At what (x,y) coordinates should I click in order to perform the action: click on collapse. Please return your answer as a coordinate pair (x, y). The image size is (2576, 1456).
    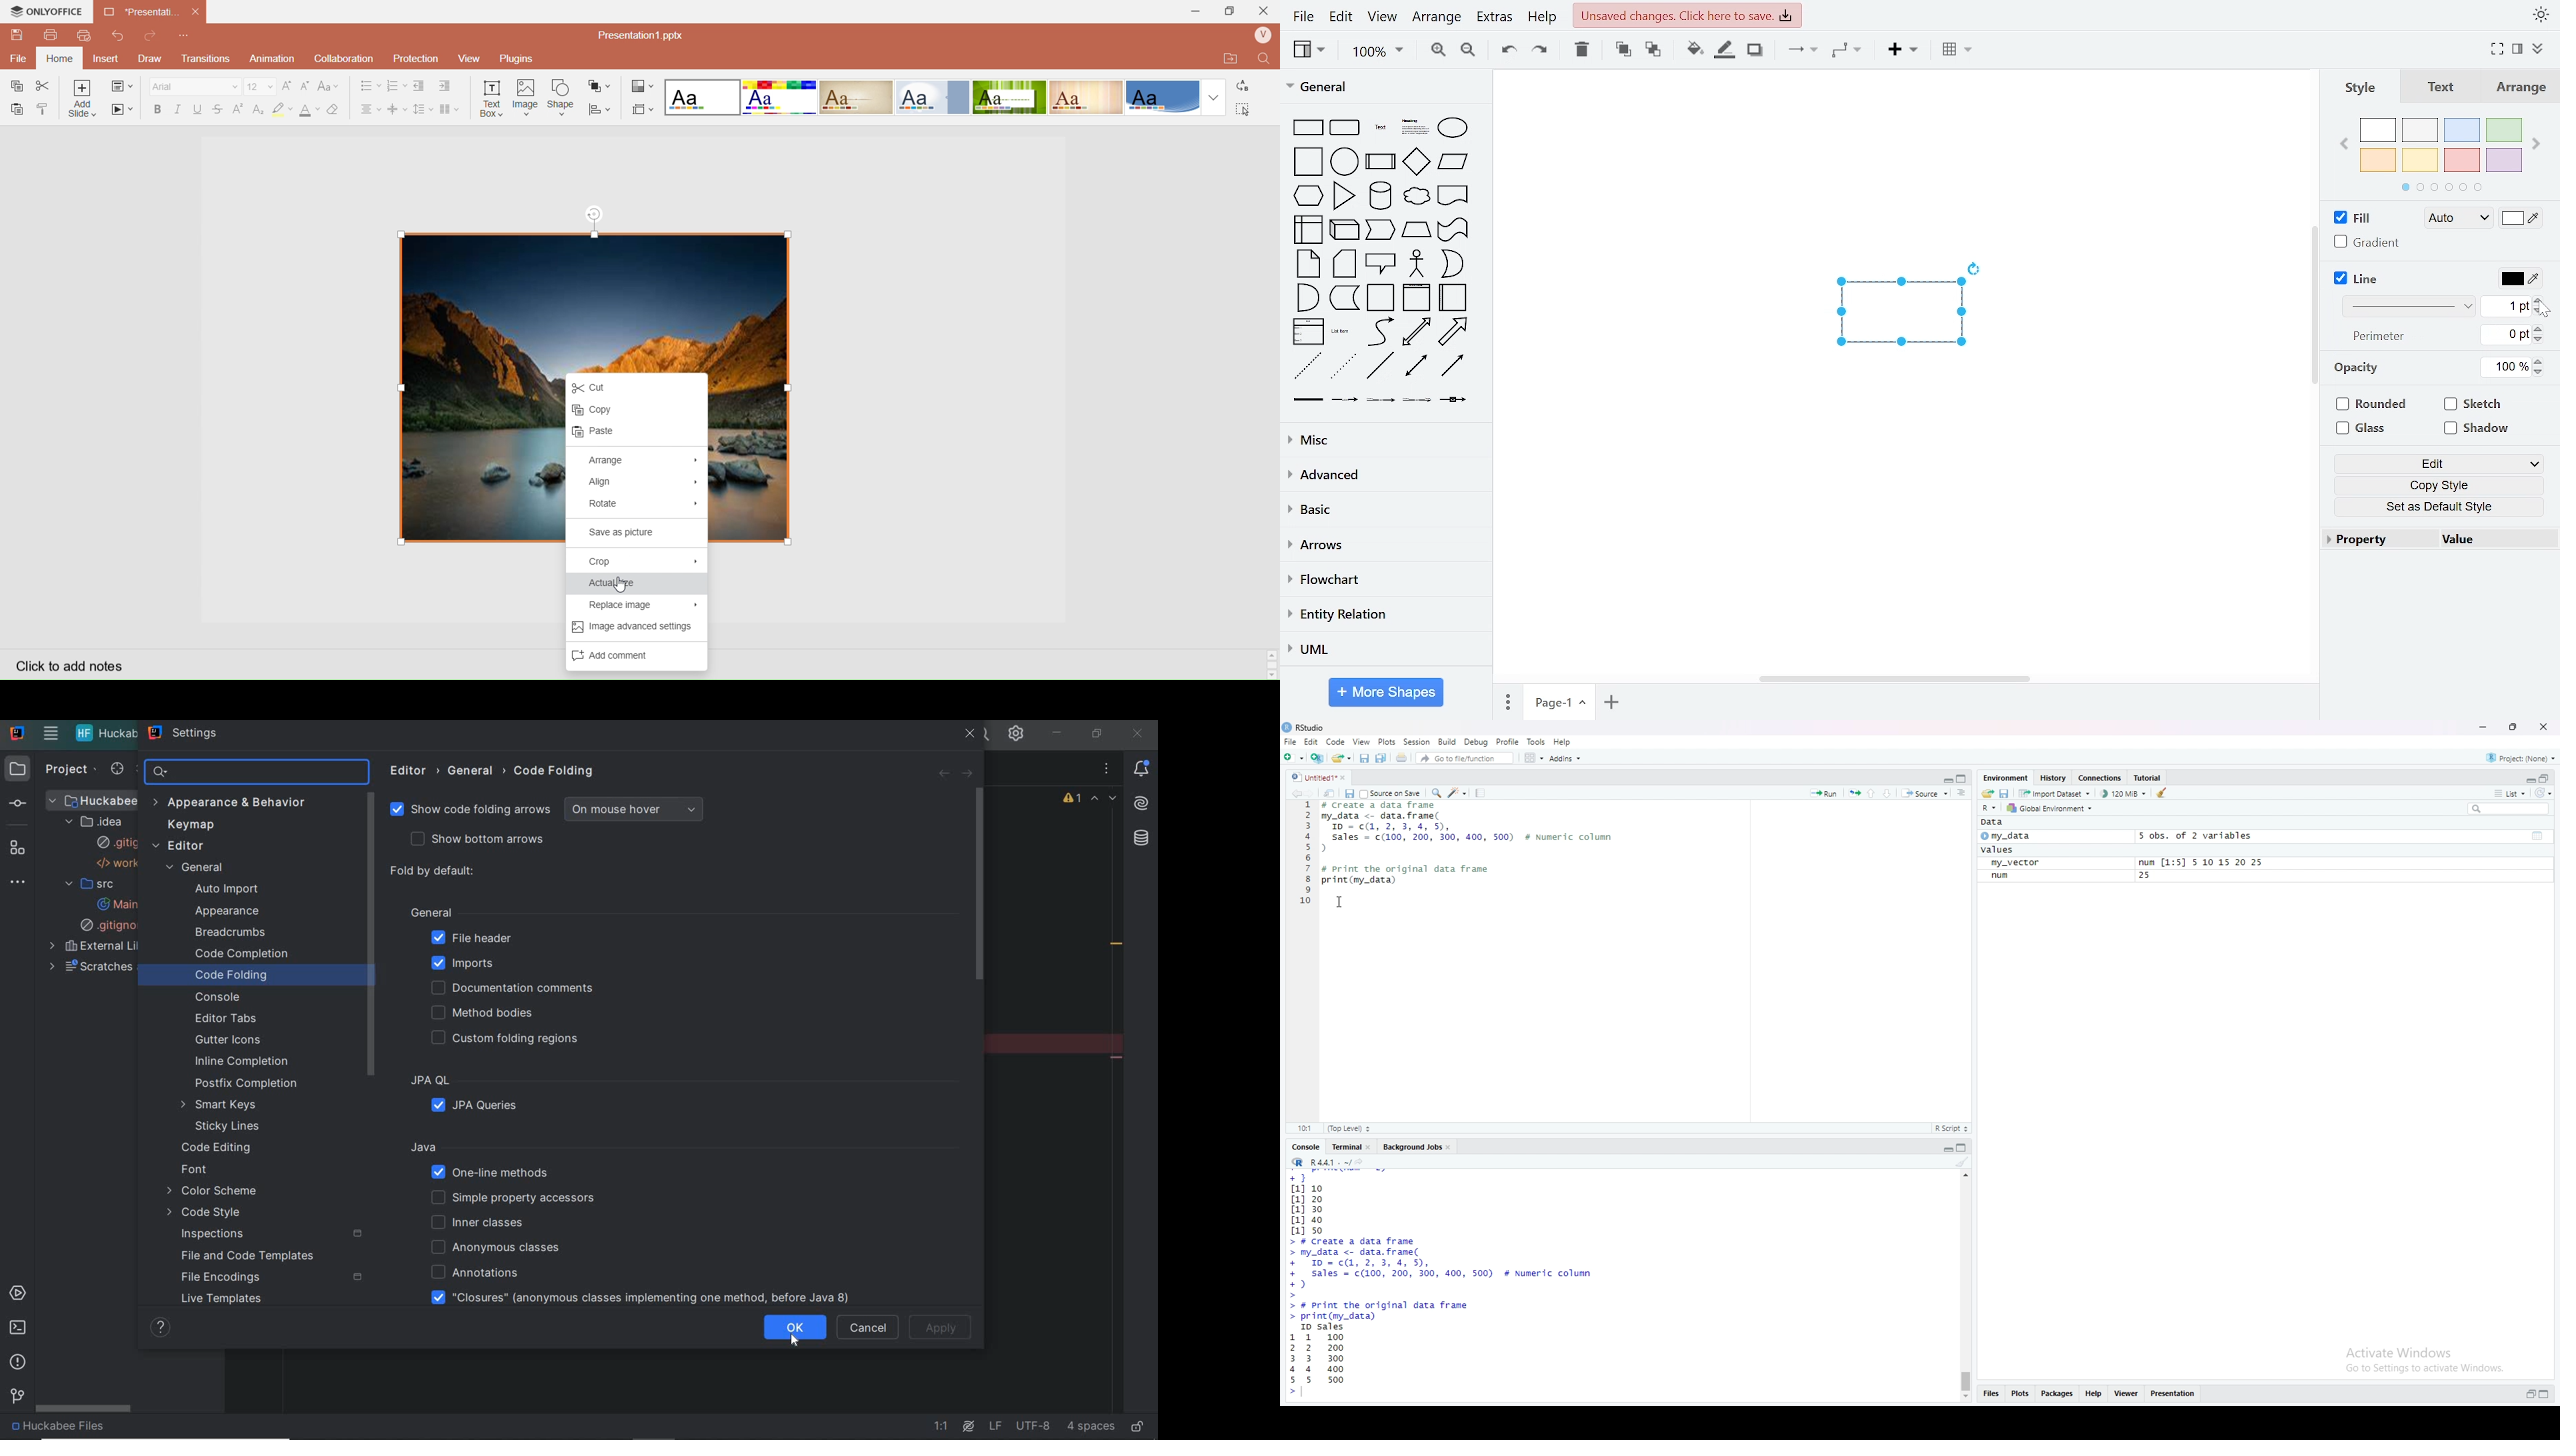
    Looking at the image, I should click on (2538, 50).